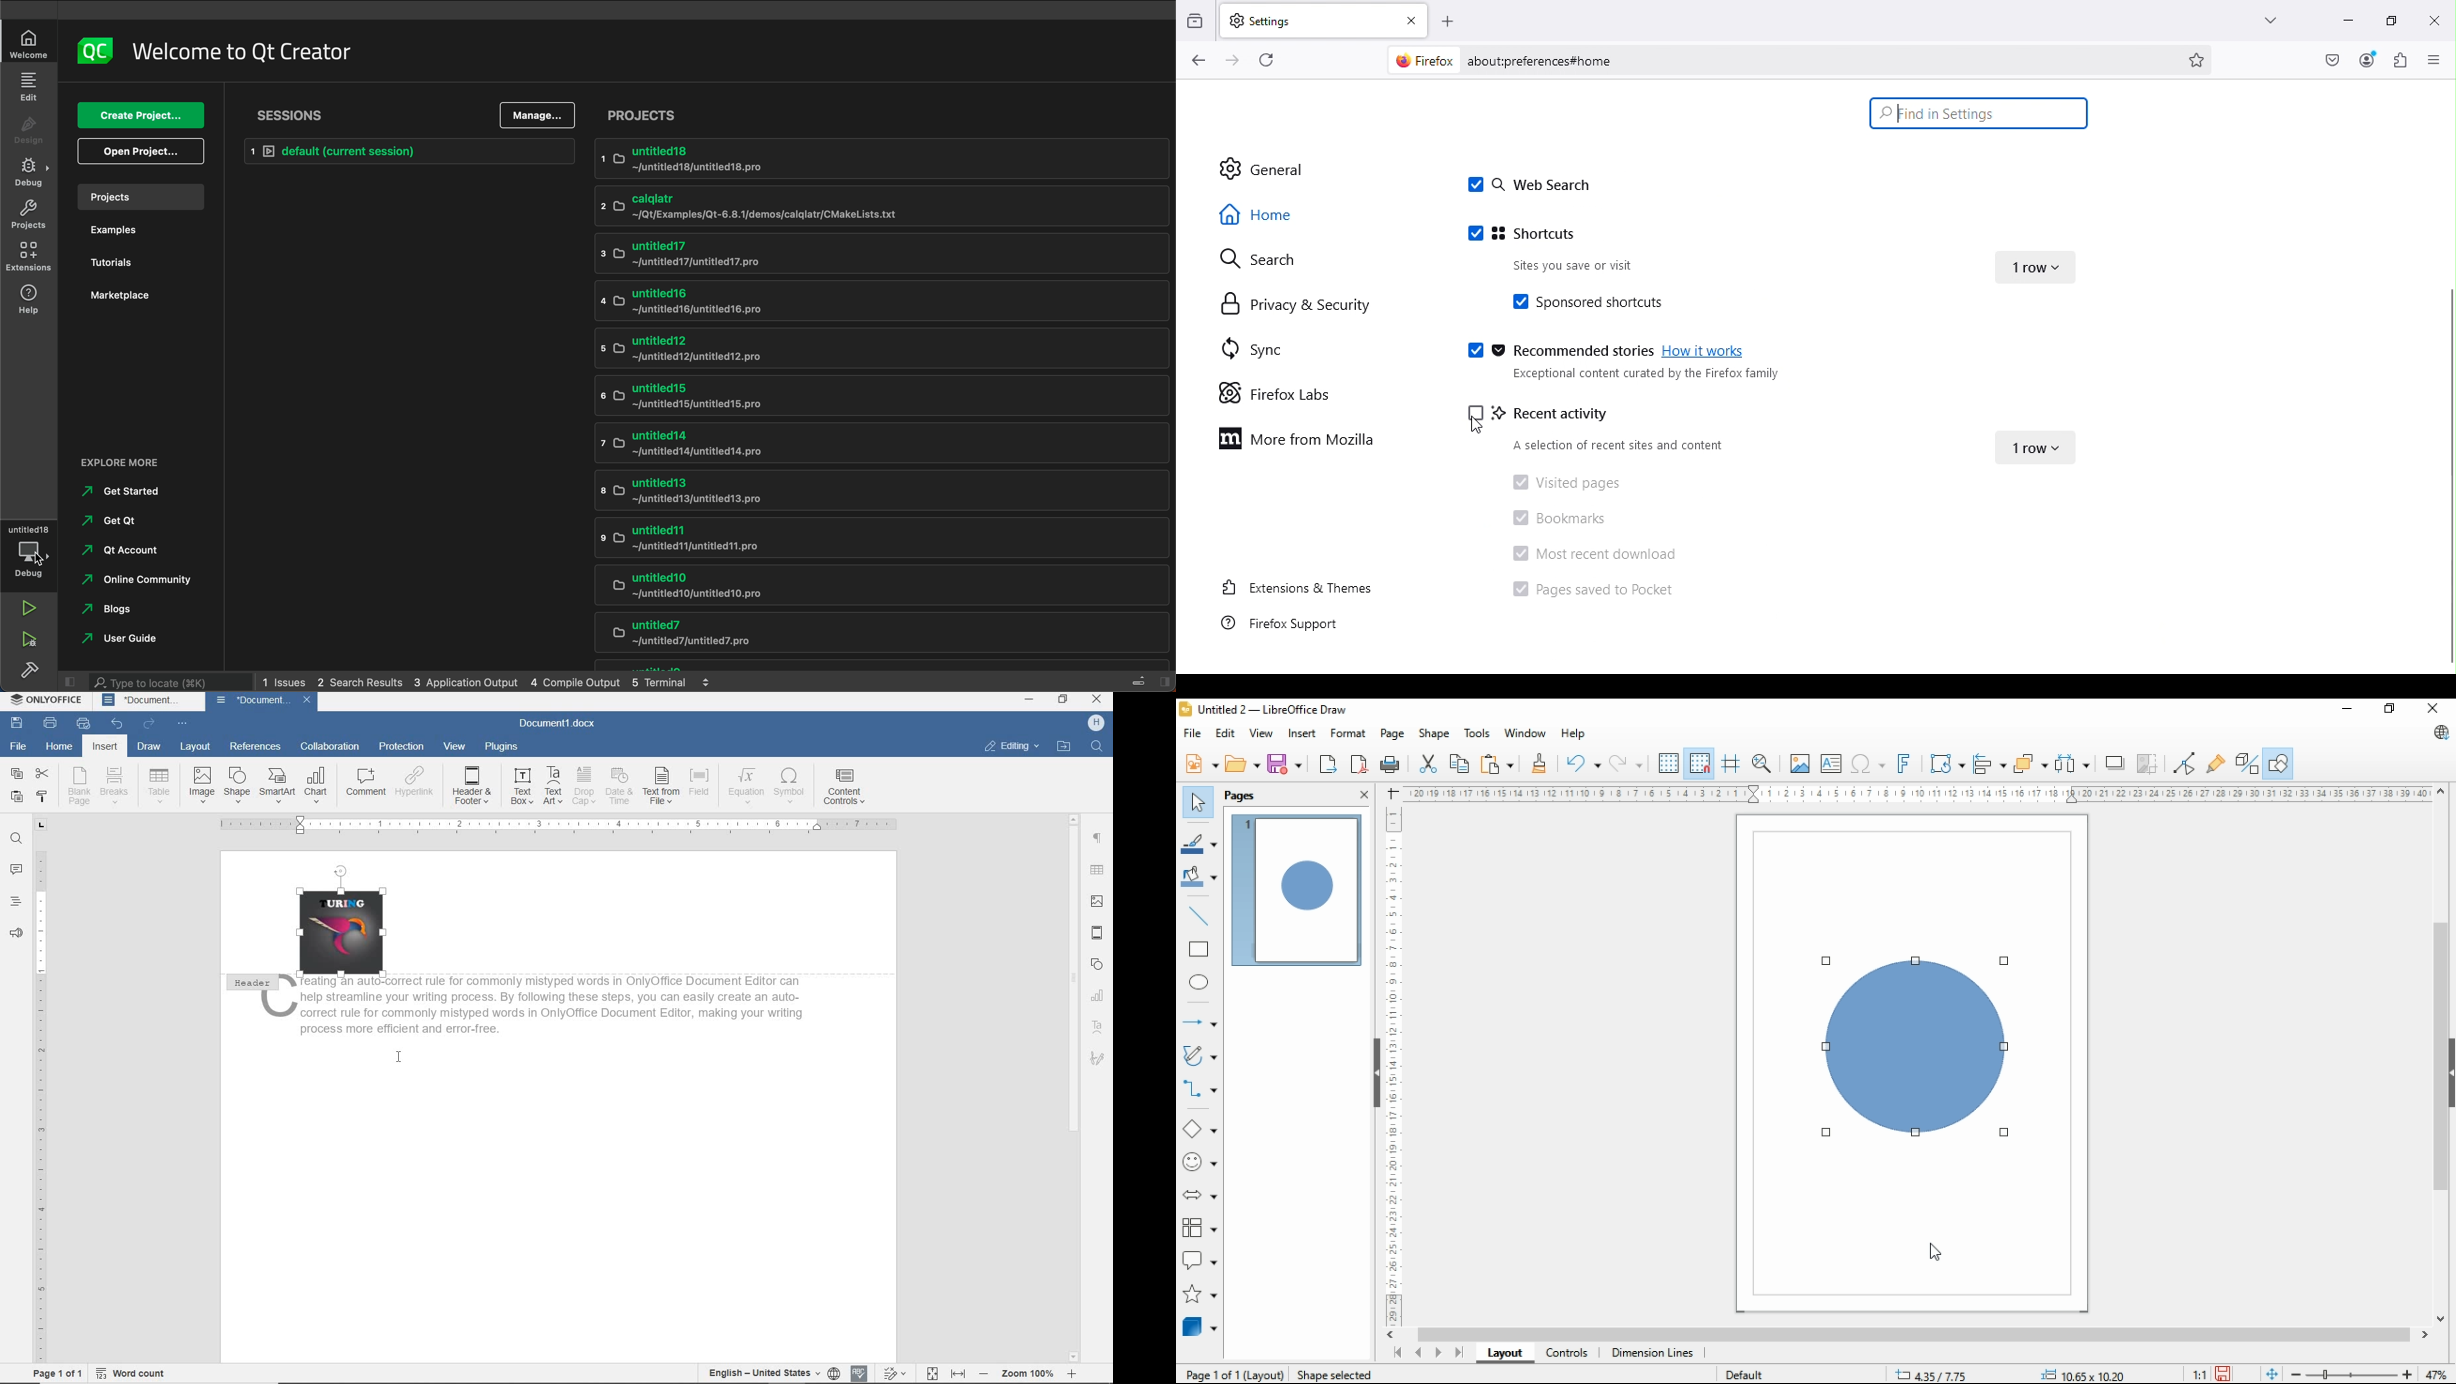  Describe the element at coordinates (2223, 1374) in the screenshot. I see `save` at that location.